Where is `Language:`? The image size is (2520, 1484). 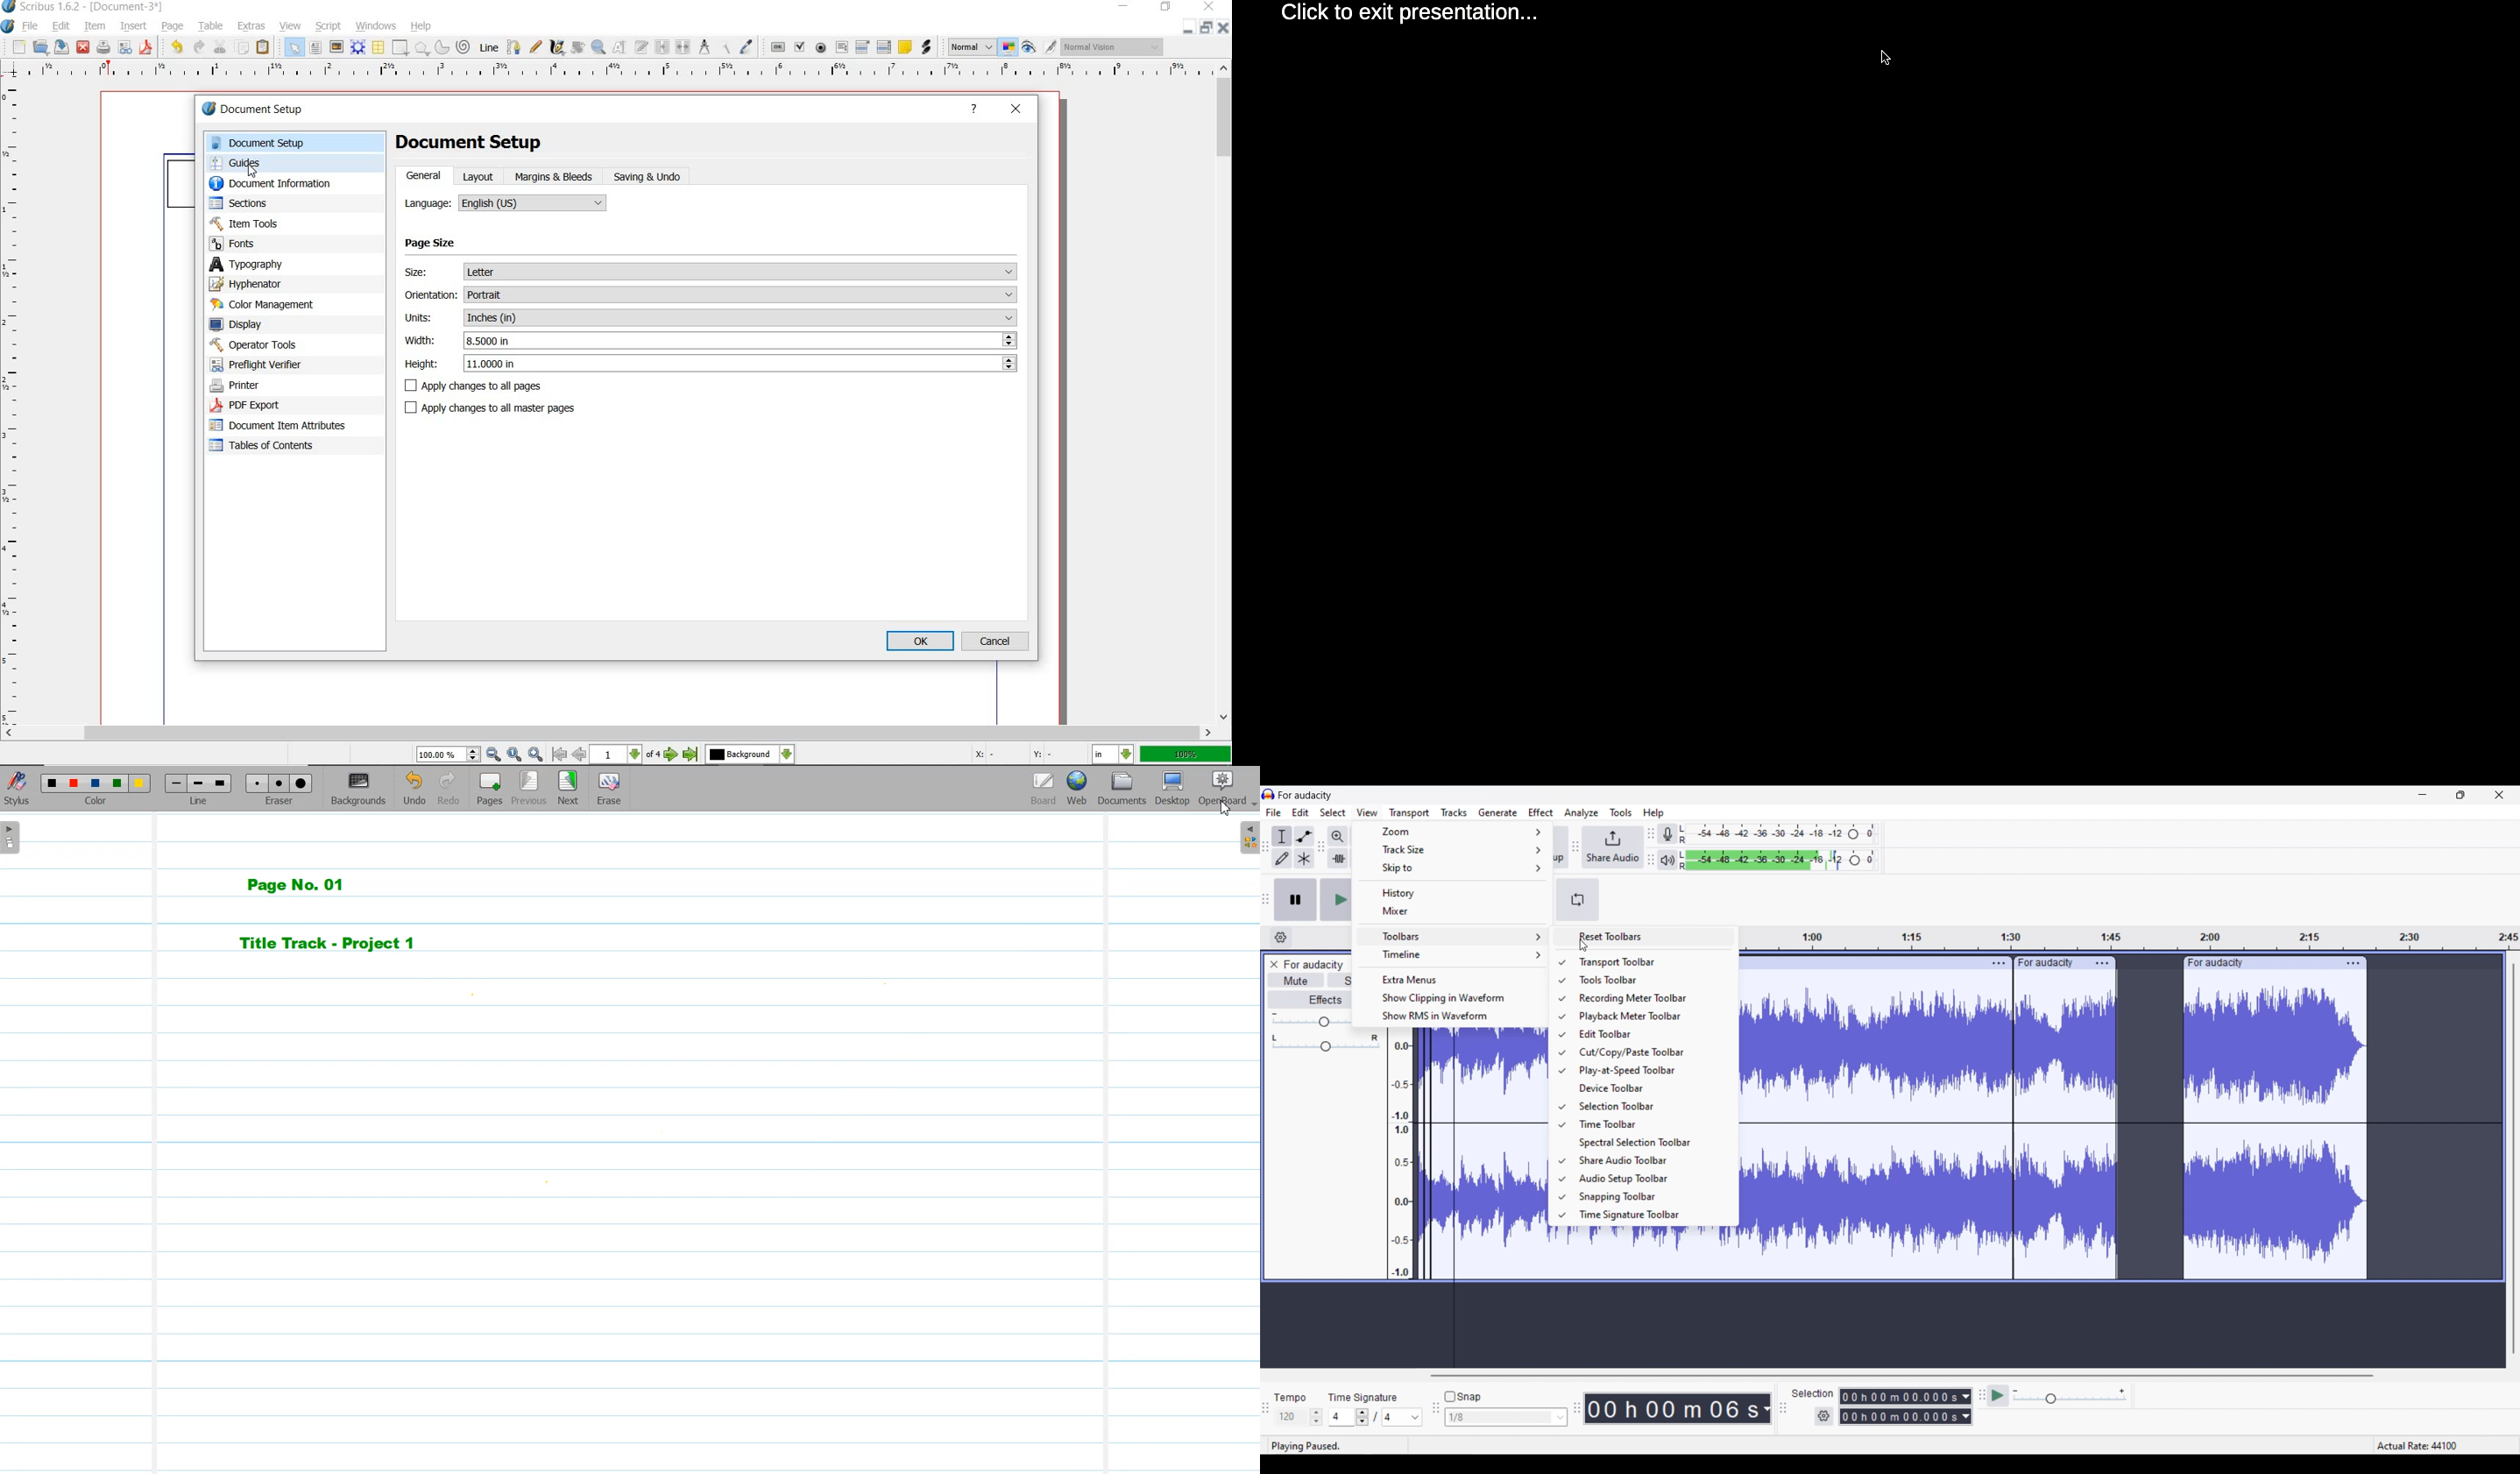 Language: is located at coordinates (425, 203).